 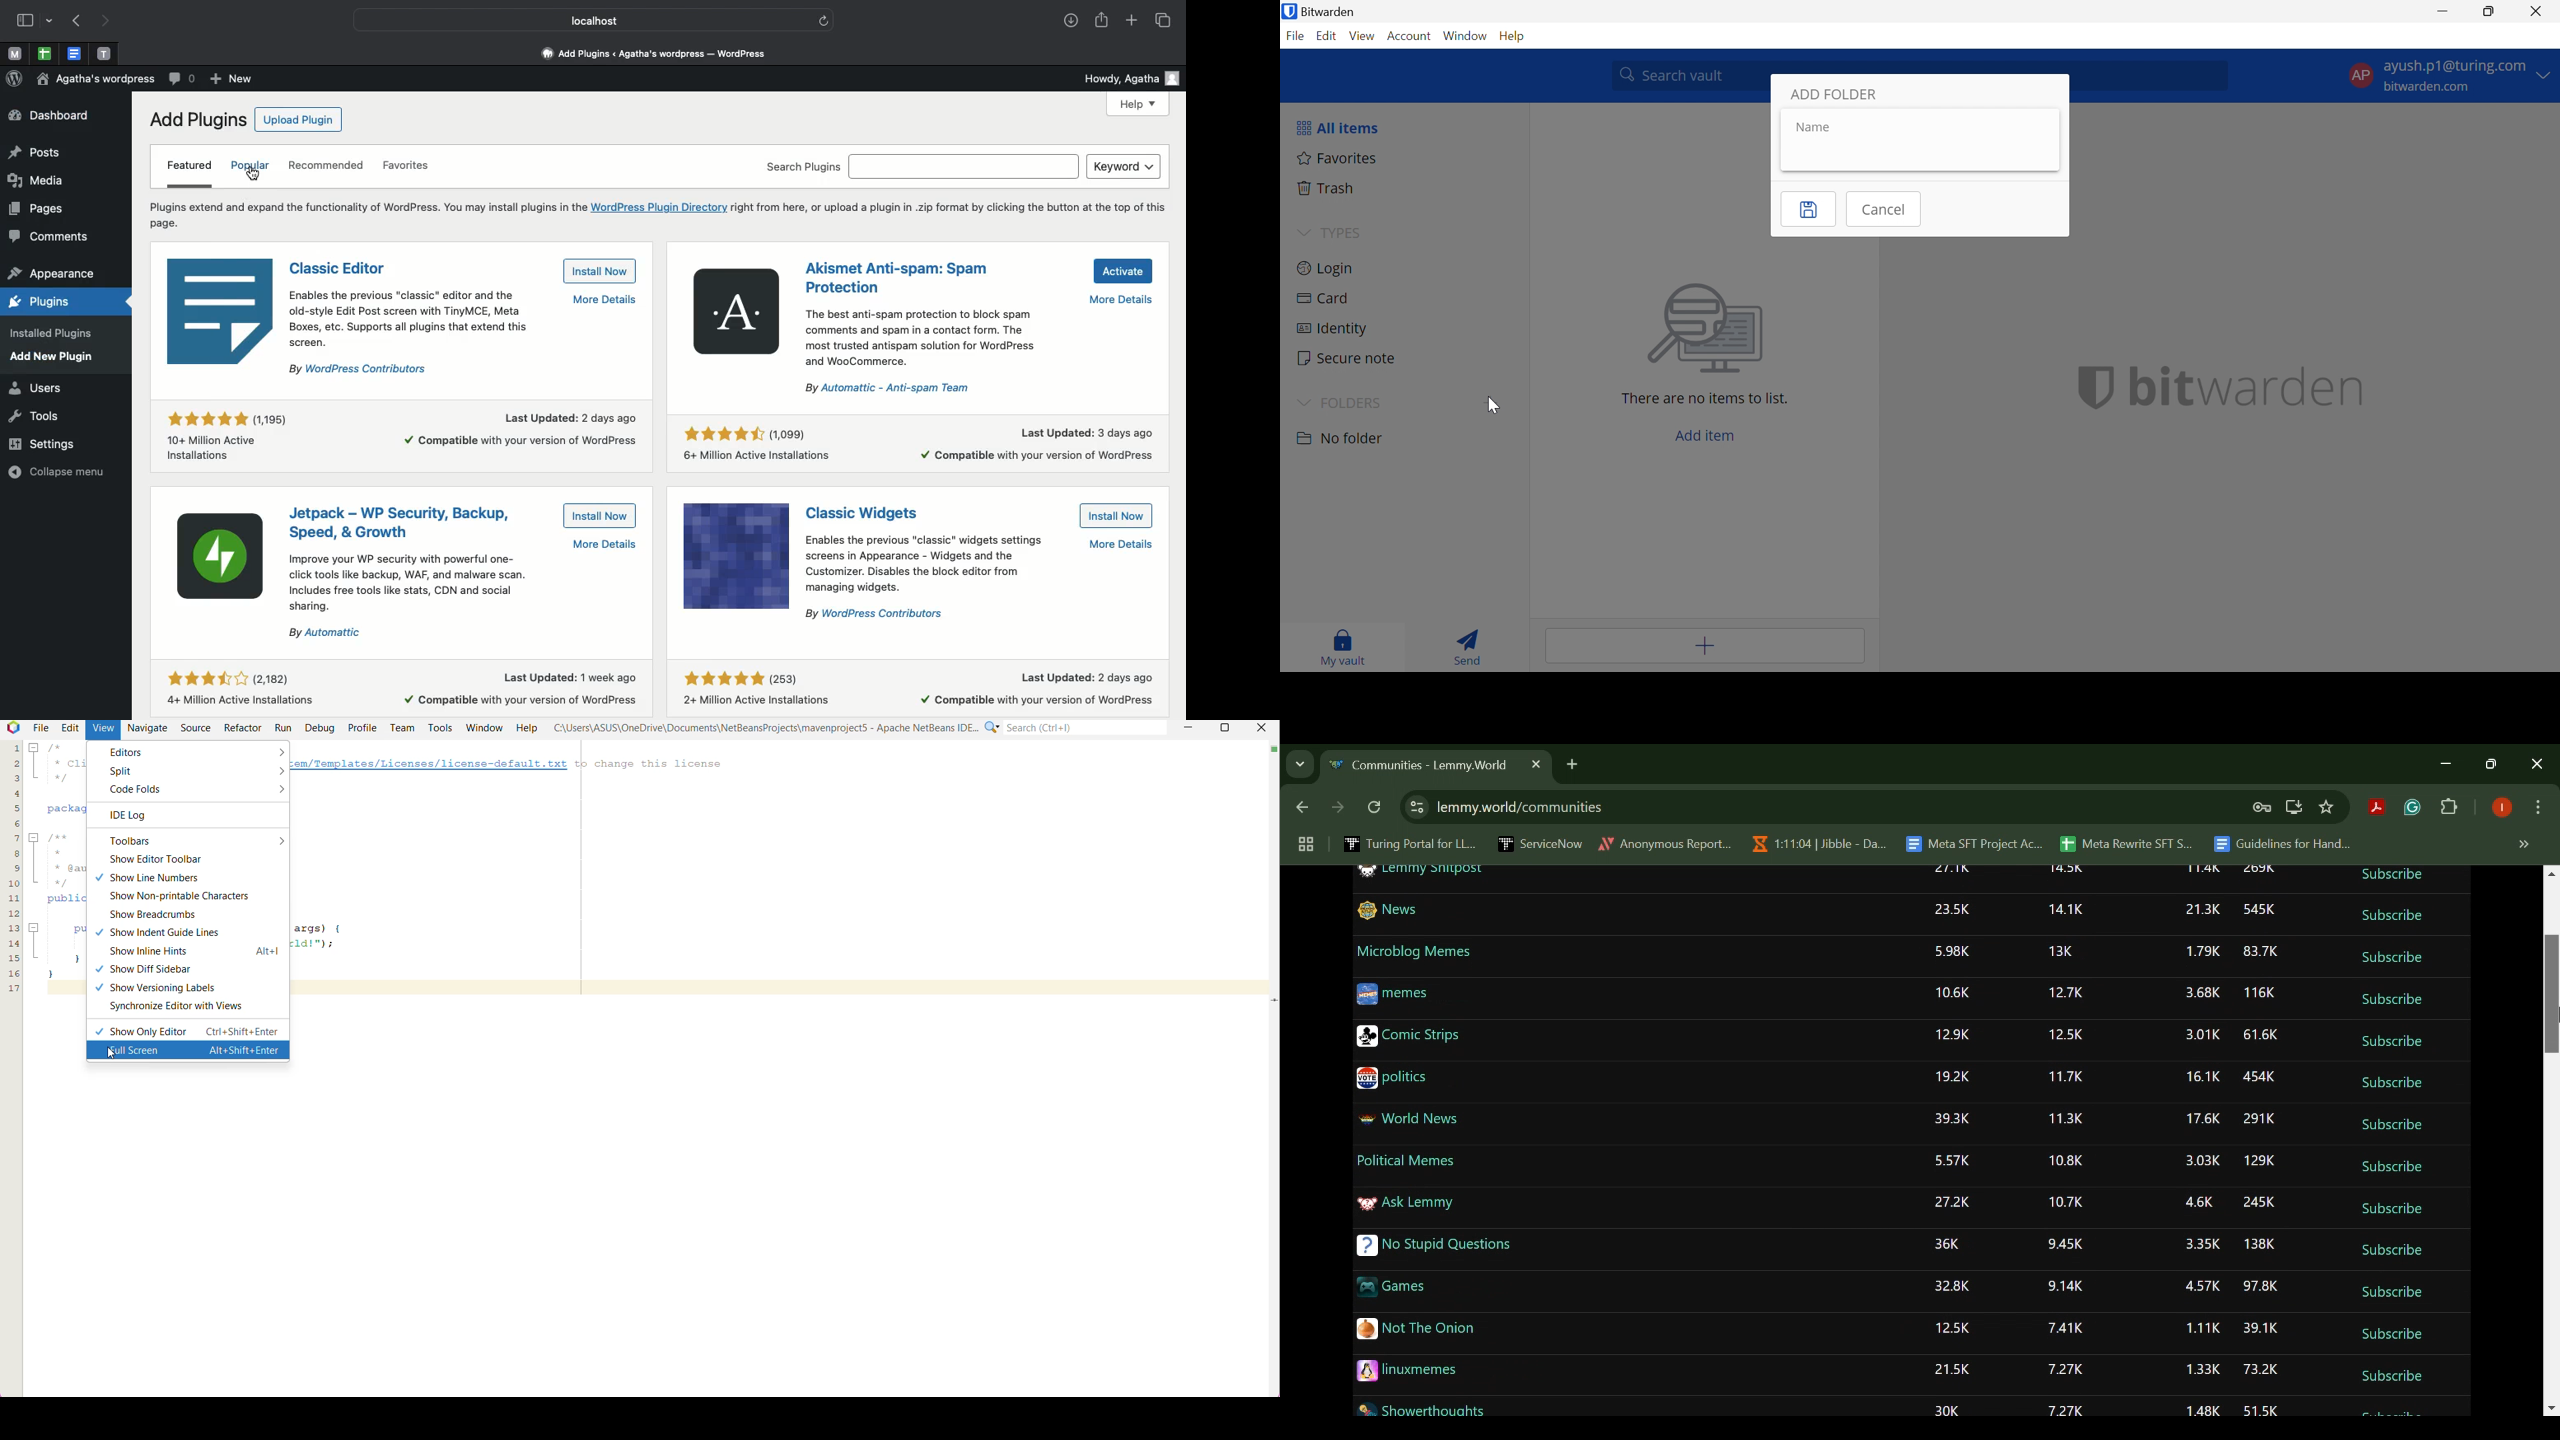 What do you see at coordinates (2198, 1036) in the screenshot?
I see `3.01K` at bounding box center [2198, 1036].